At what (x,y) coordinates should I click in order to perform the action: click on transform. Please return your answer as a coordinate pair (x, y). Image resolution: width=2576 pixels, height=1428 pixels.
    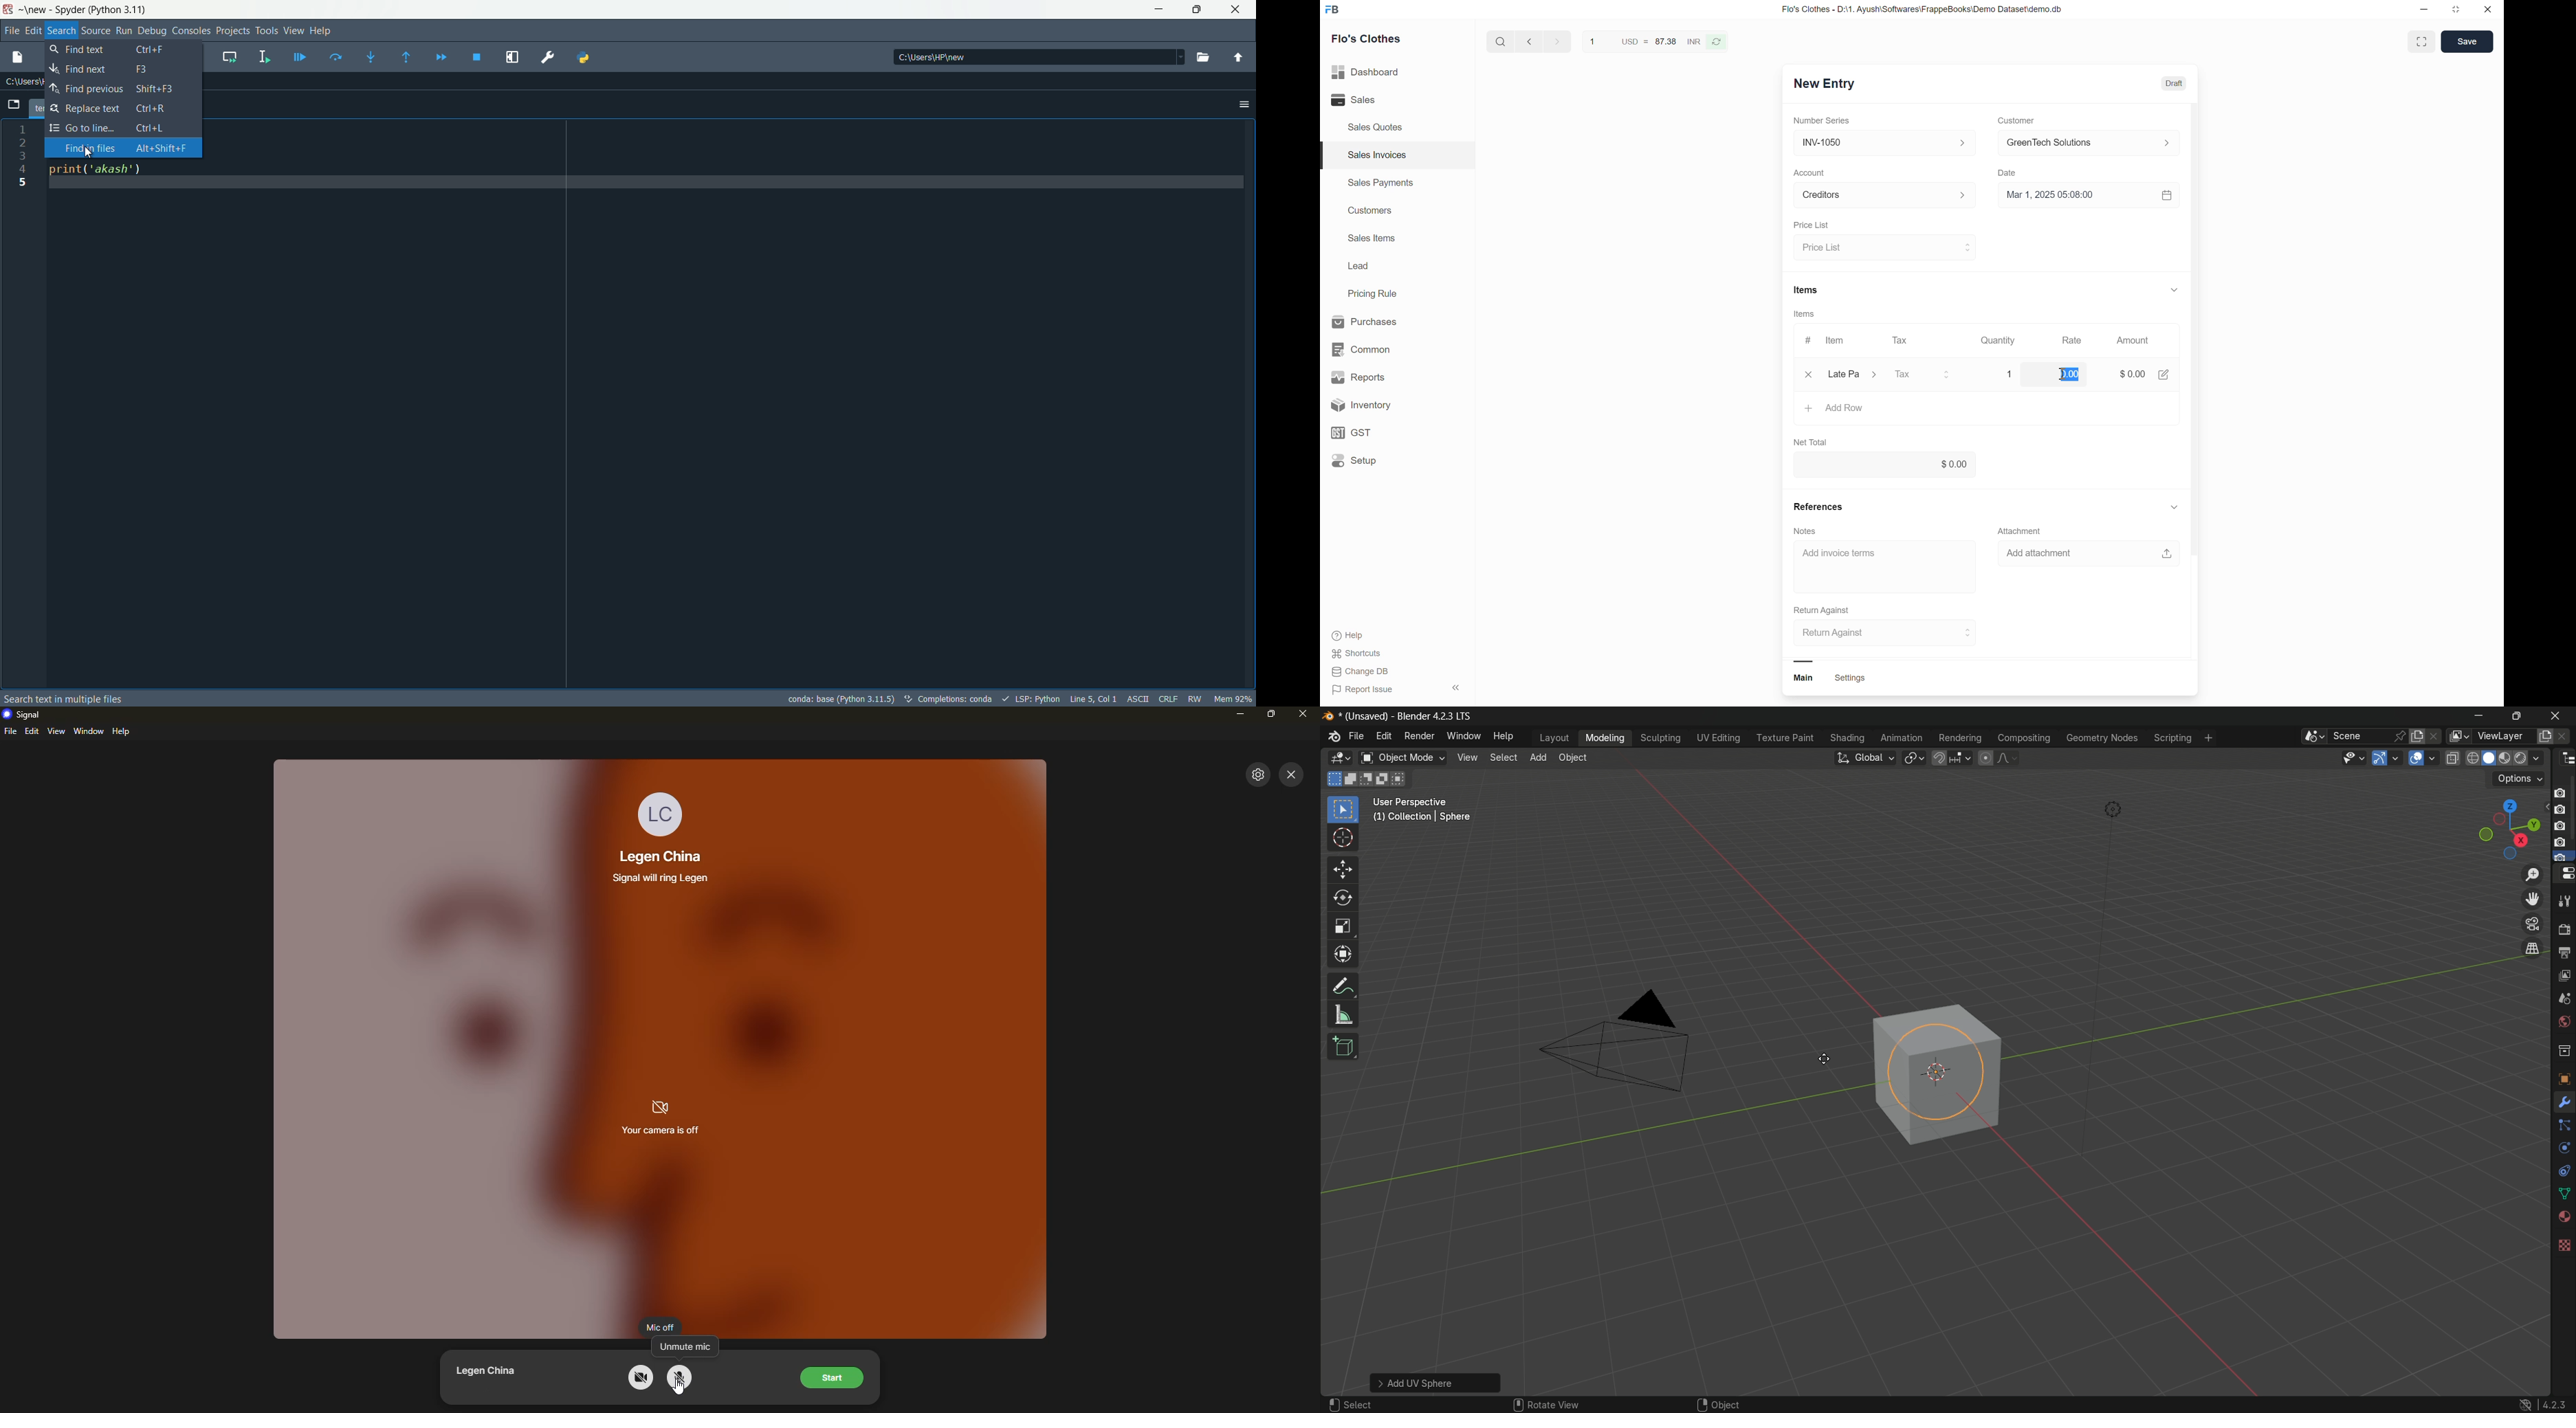
    Looking at the image, I should click on (1344, 954).